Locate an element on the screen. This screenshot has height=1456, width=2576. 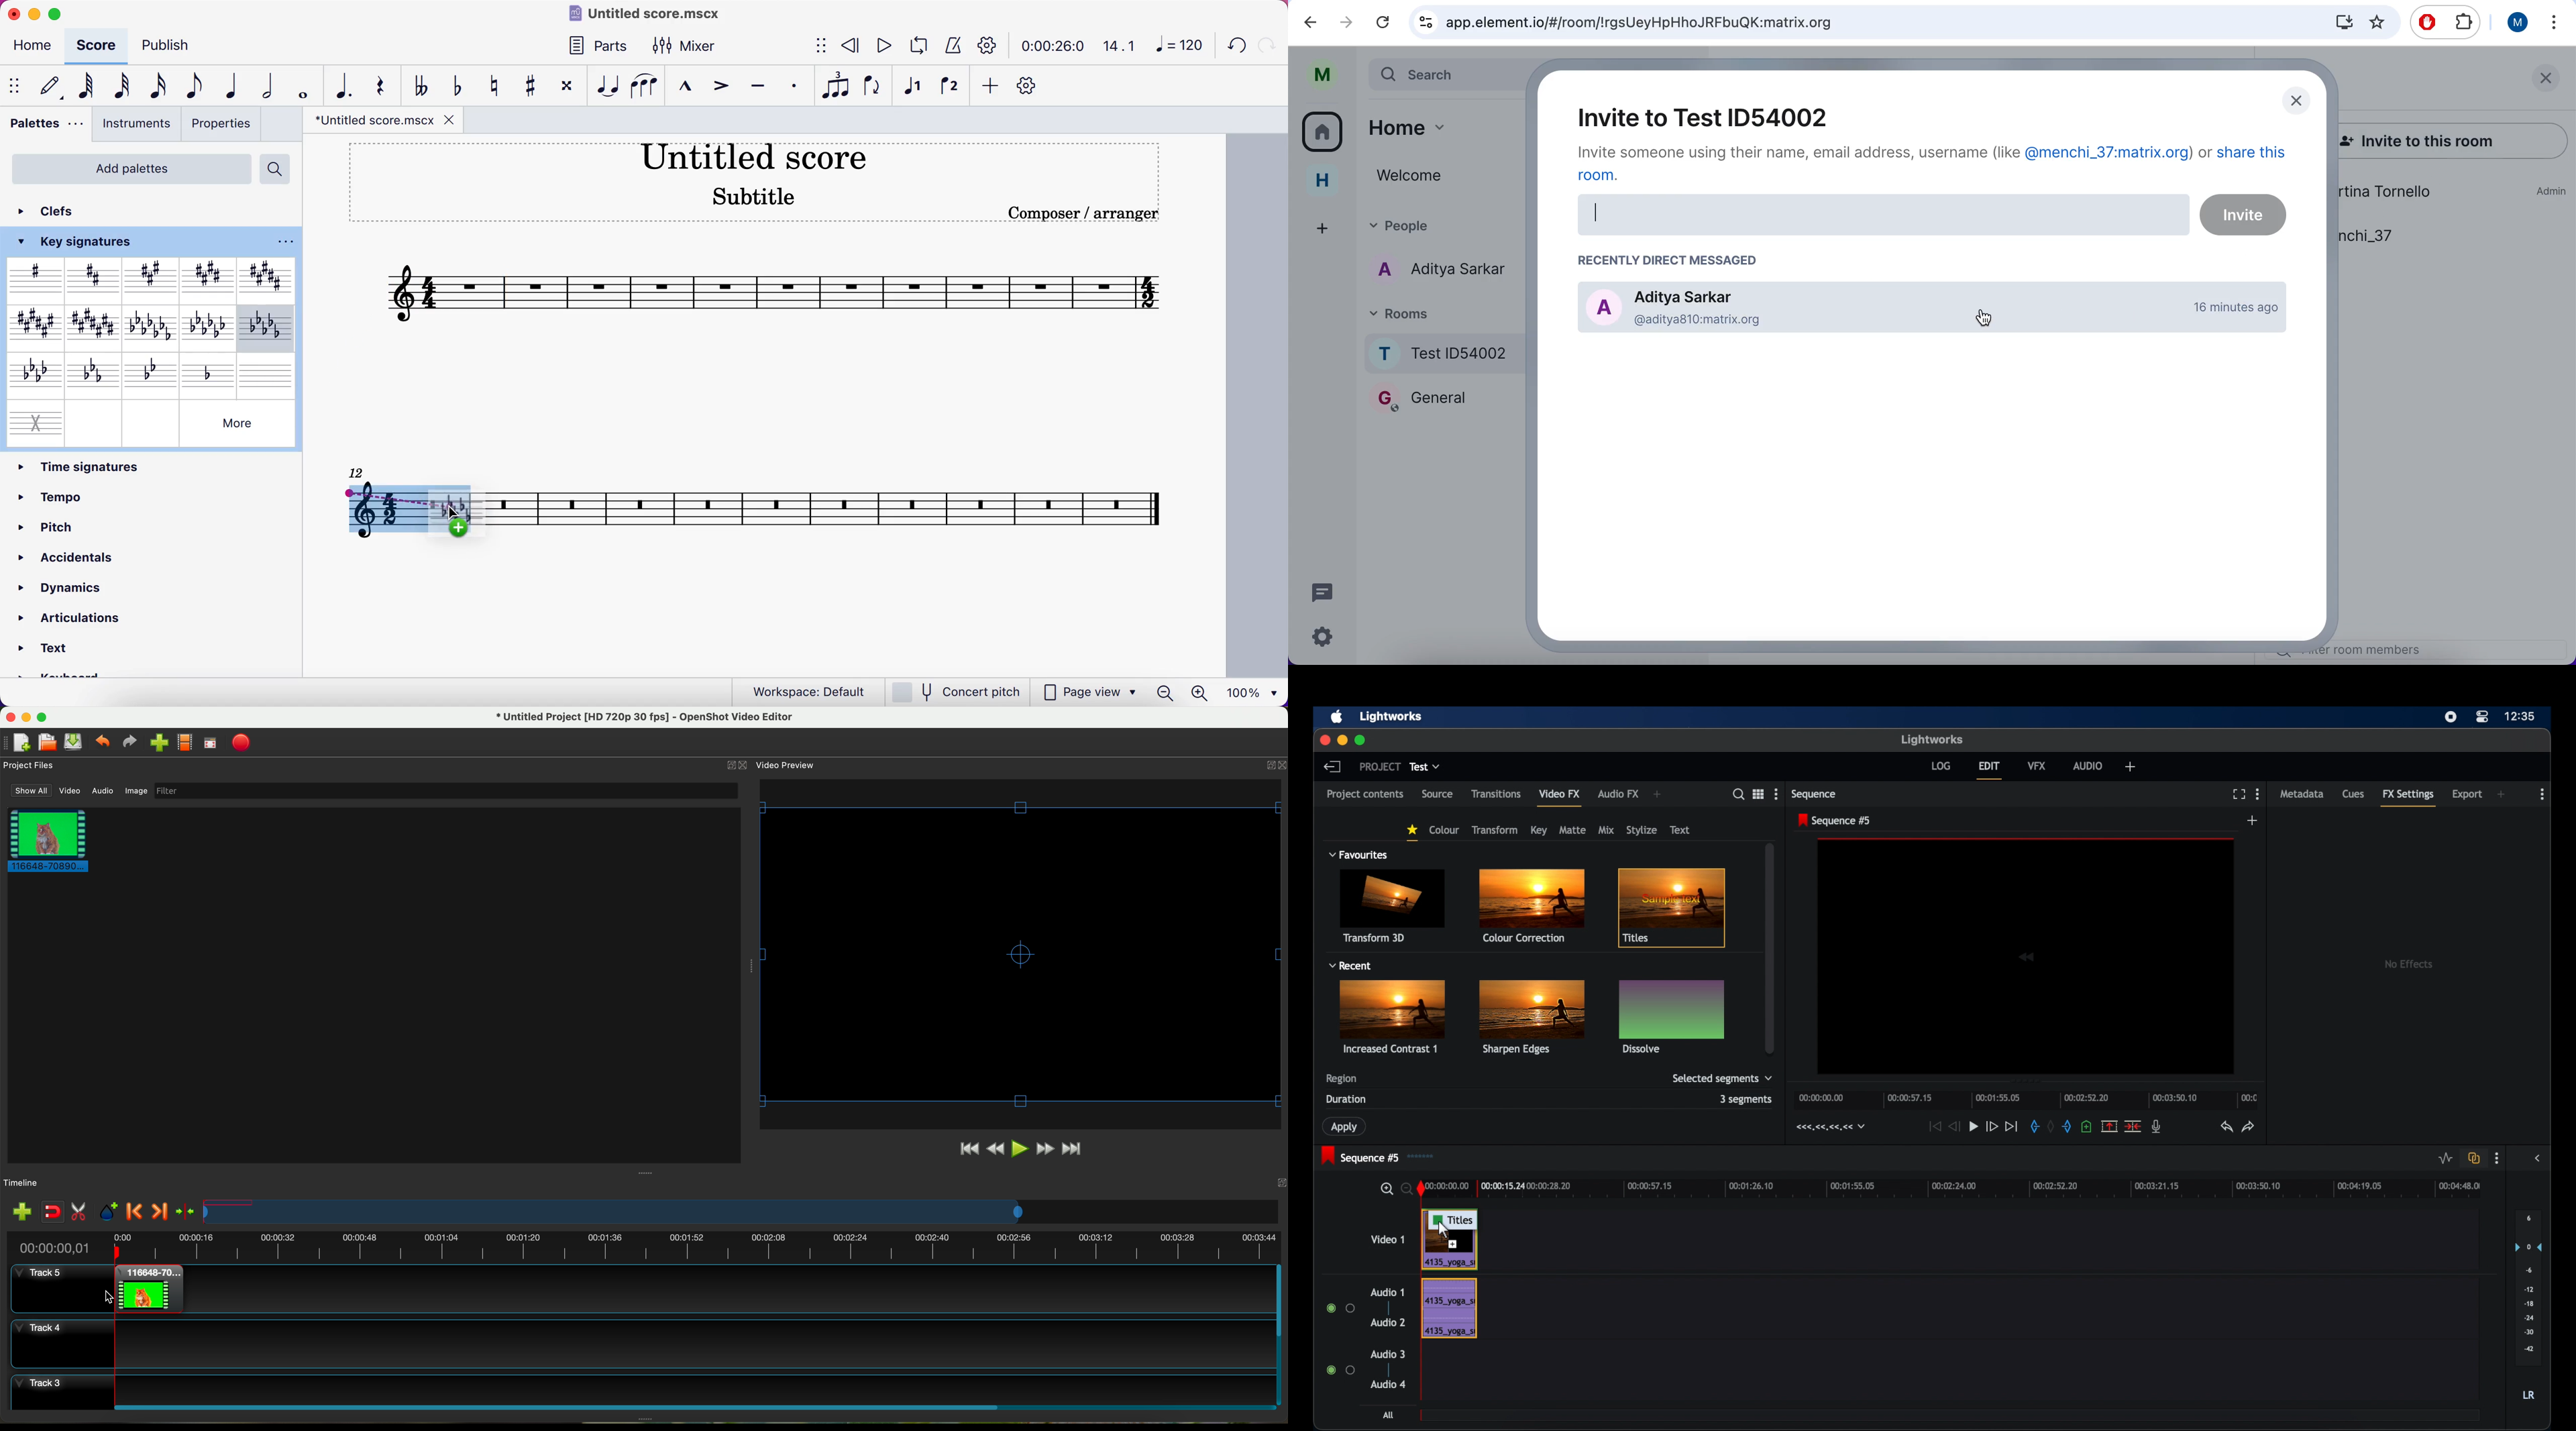
recently direct messaged is located at coordinates (1669, 260).